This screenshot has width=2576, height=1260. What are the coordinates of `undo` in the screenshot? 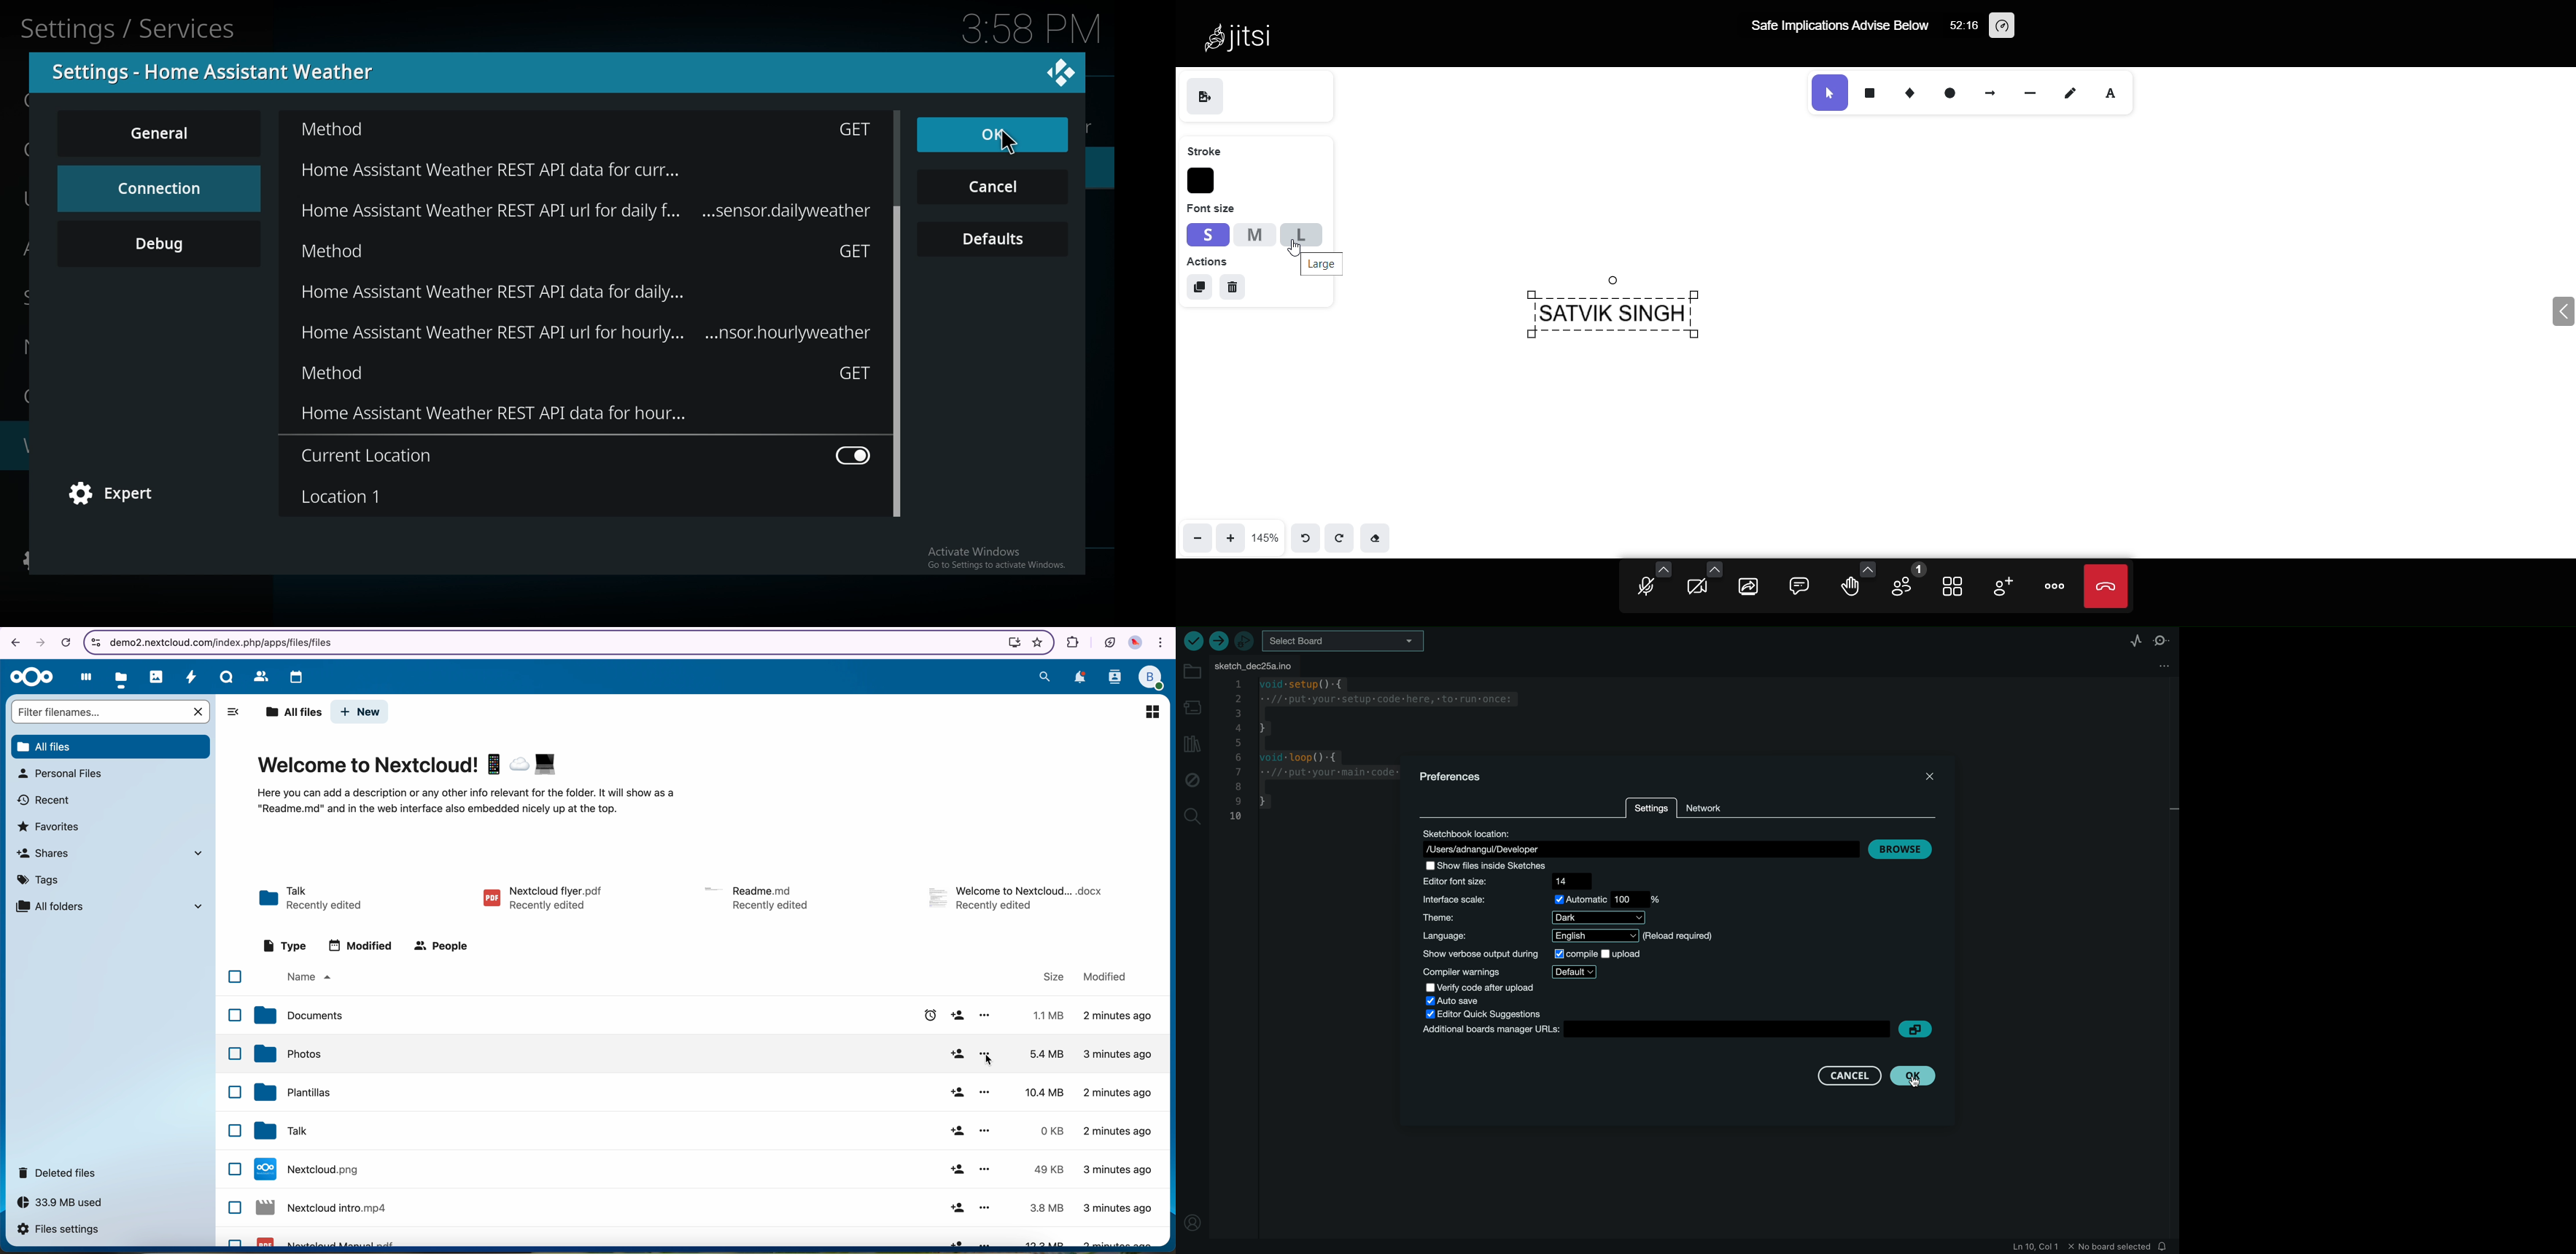 It's located at (1303, 536).